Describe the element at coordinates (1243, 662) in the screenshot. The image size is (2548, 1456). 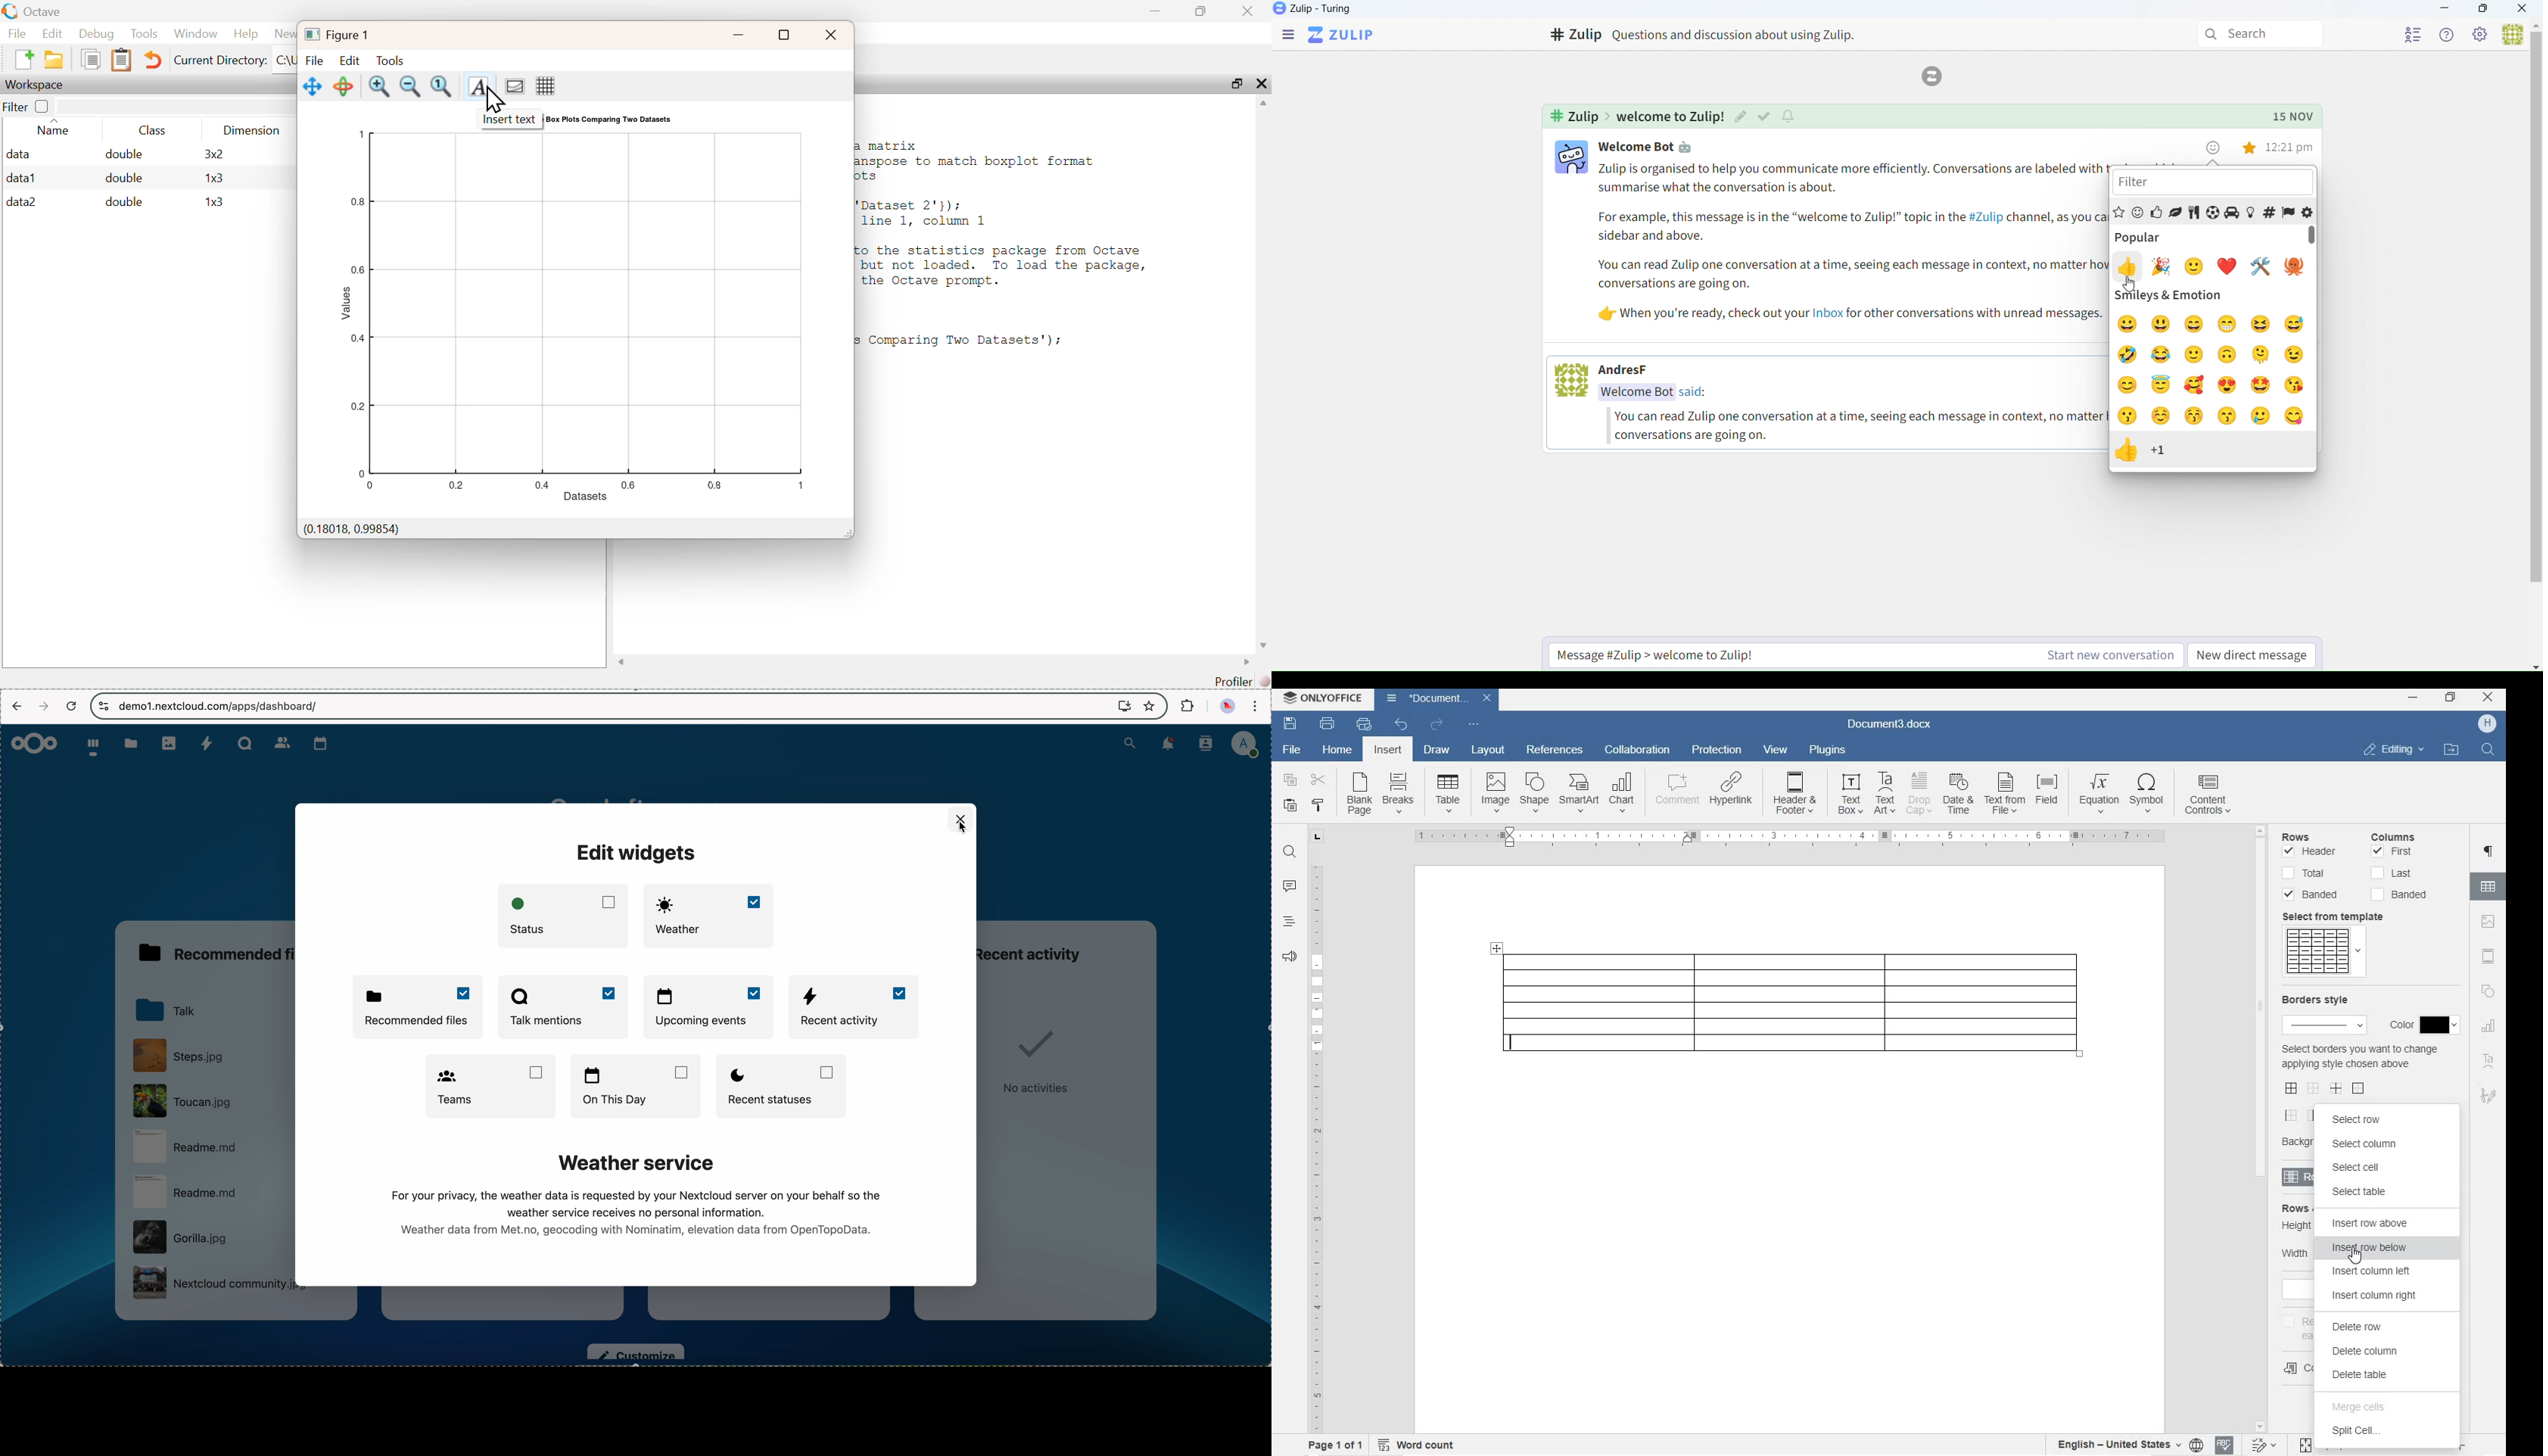
I see `scroll right` at that location.